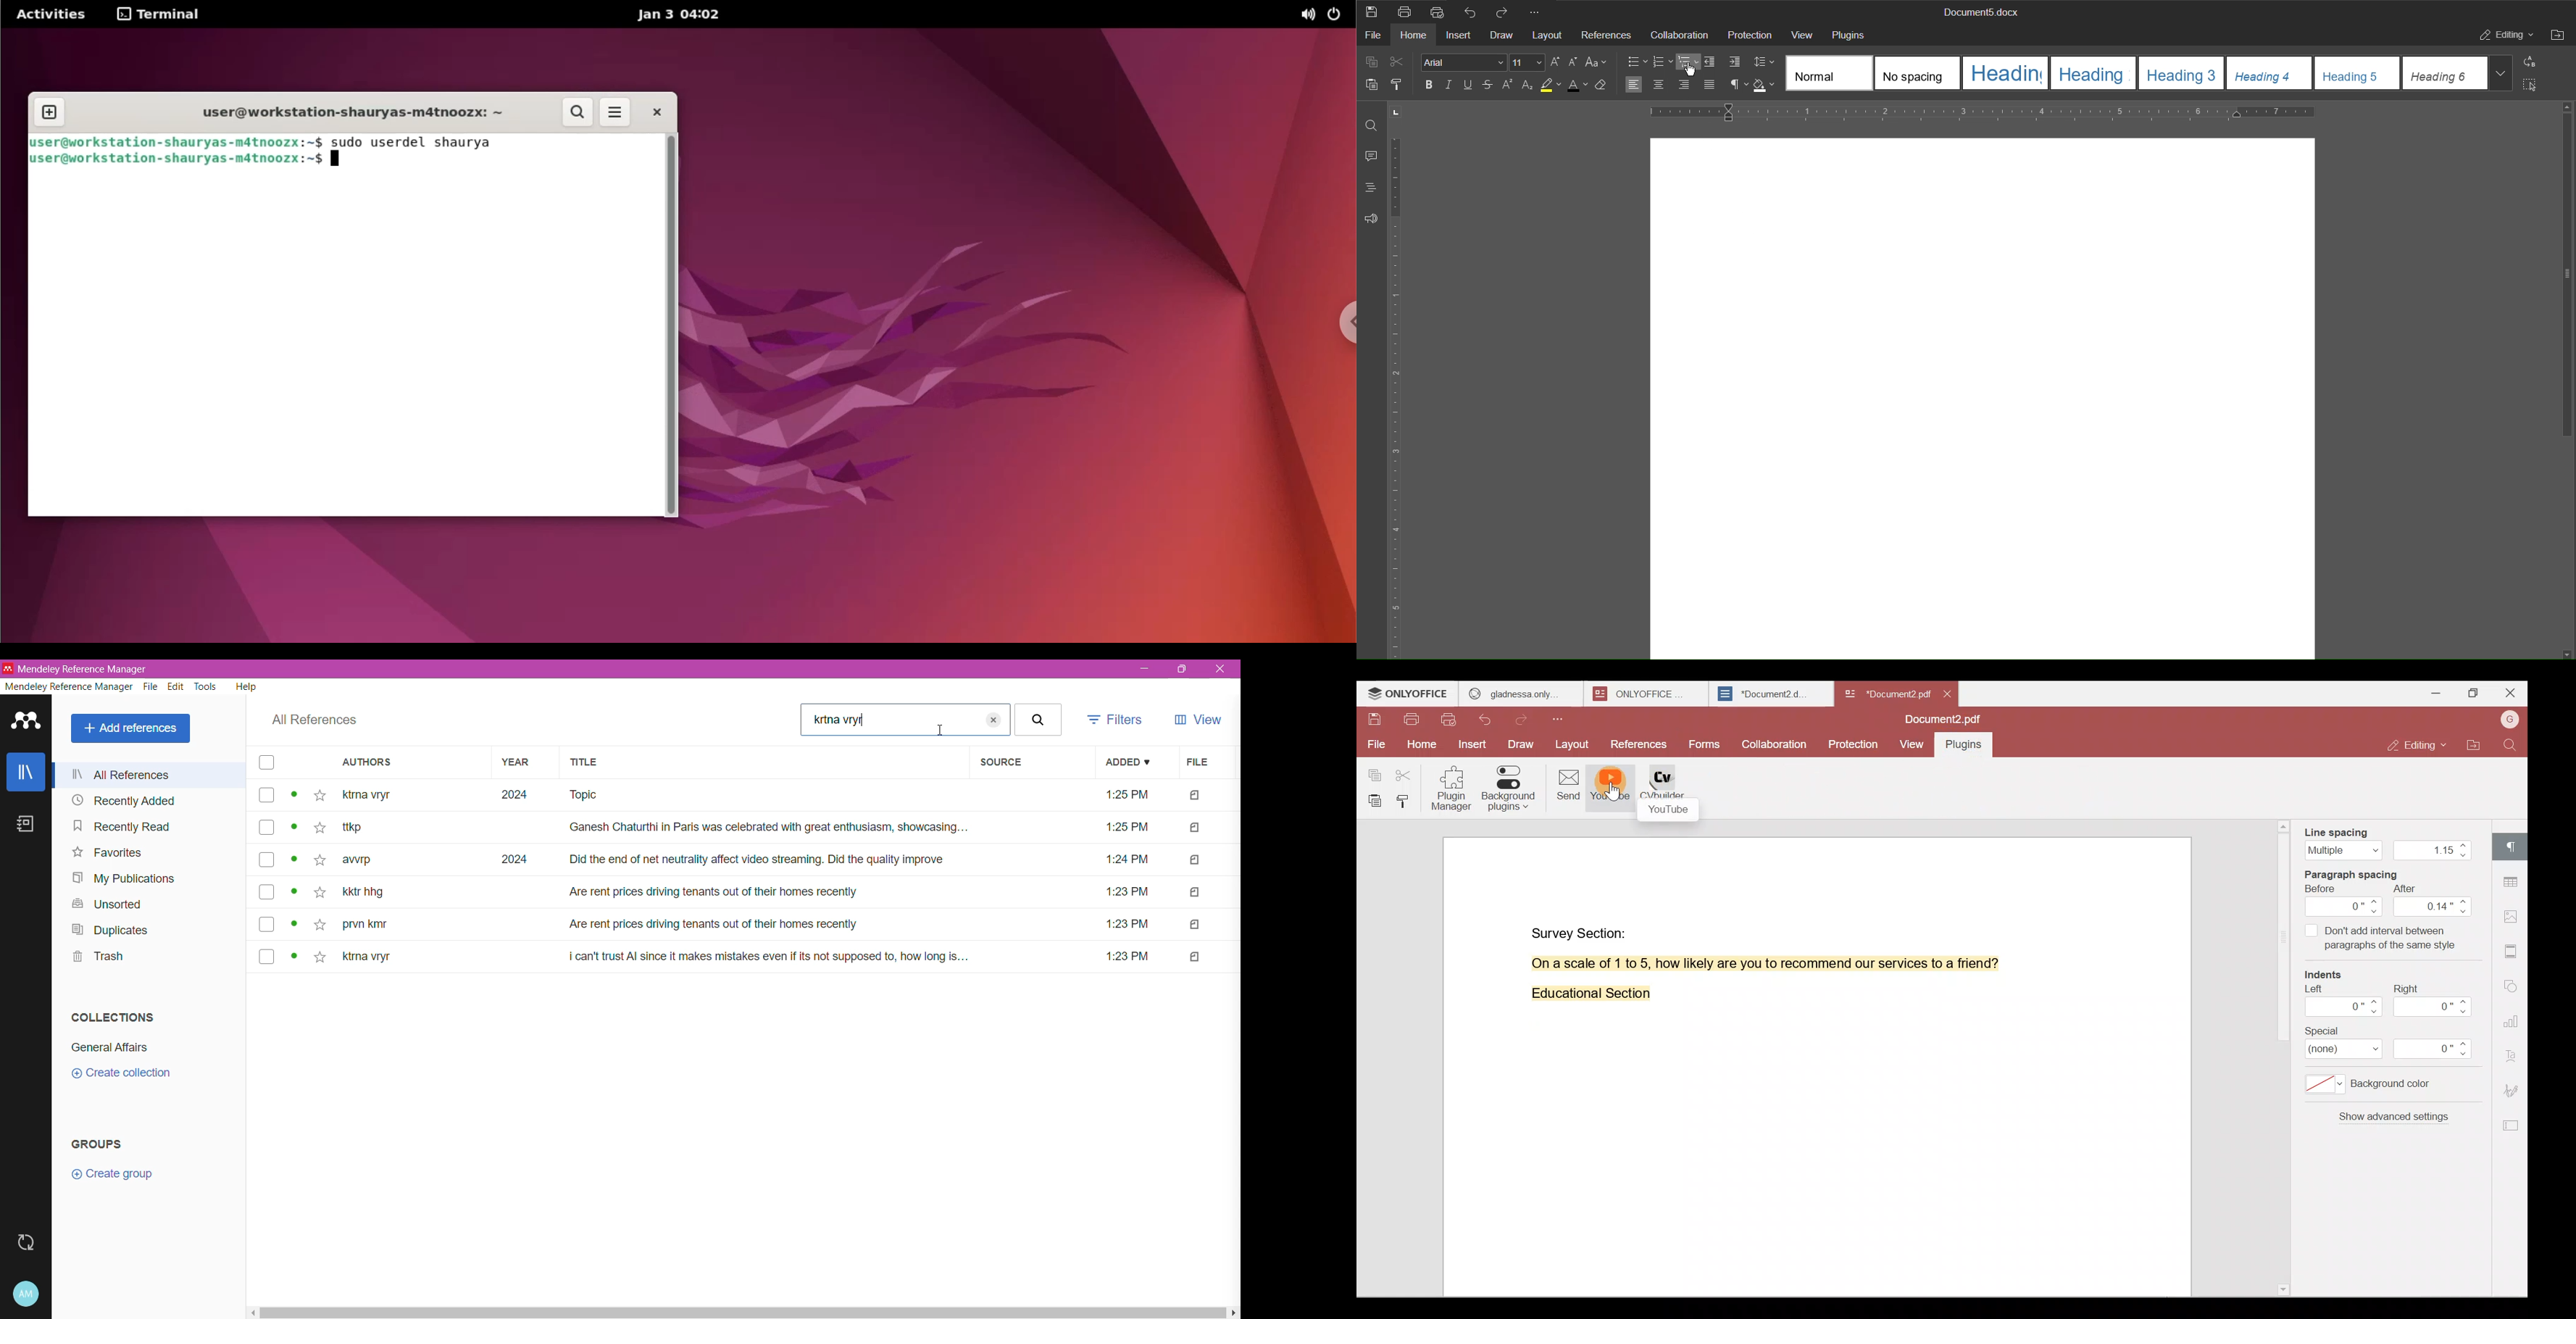 This screenshot has height=1344, width=2576. I want to click on file type, so click(1196, 958).